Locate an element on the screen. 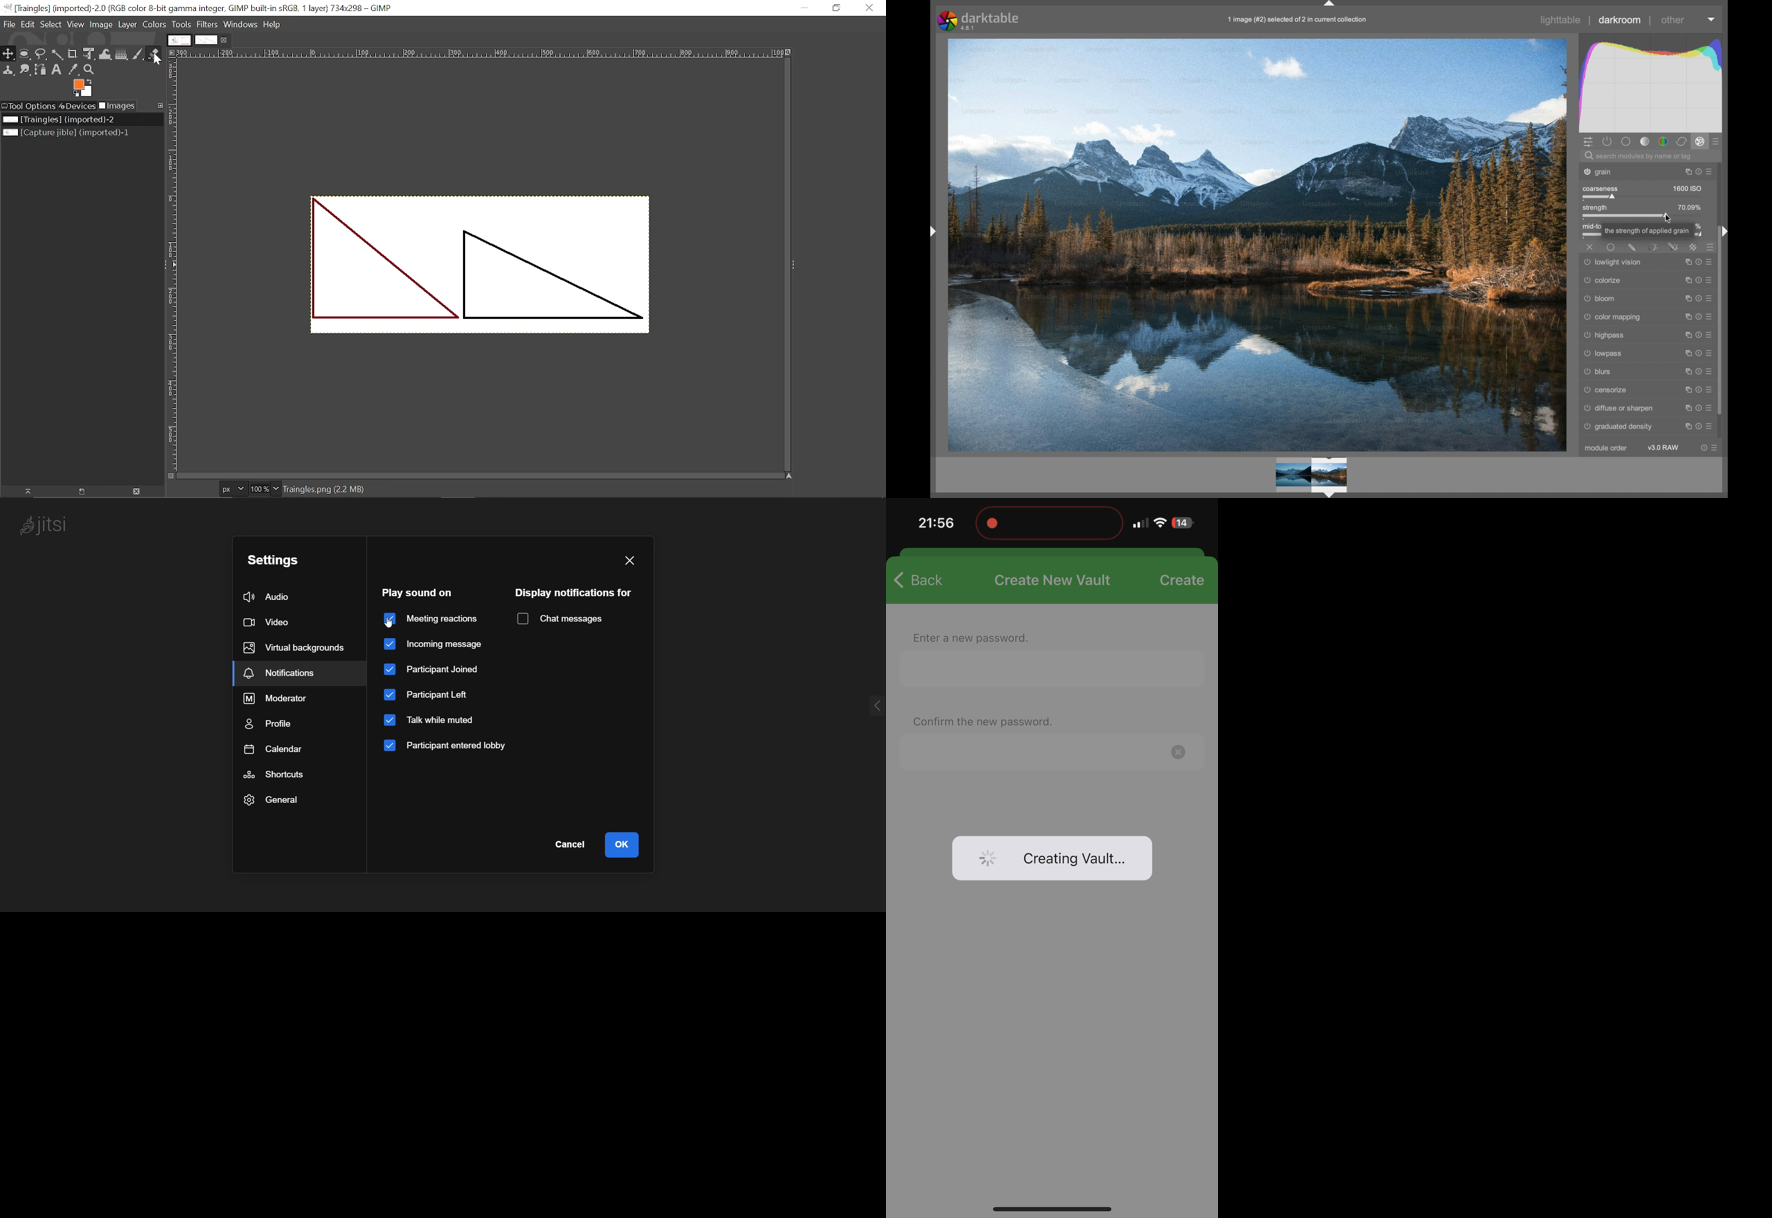 The image size is (1792, 1232). cancel is located at coordinates (573, 842).